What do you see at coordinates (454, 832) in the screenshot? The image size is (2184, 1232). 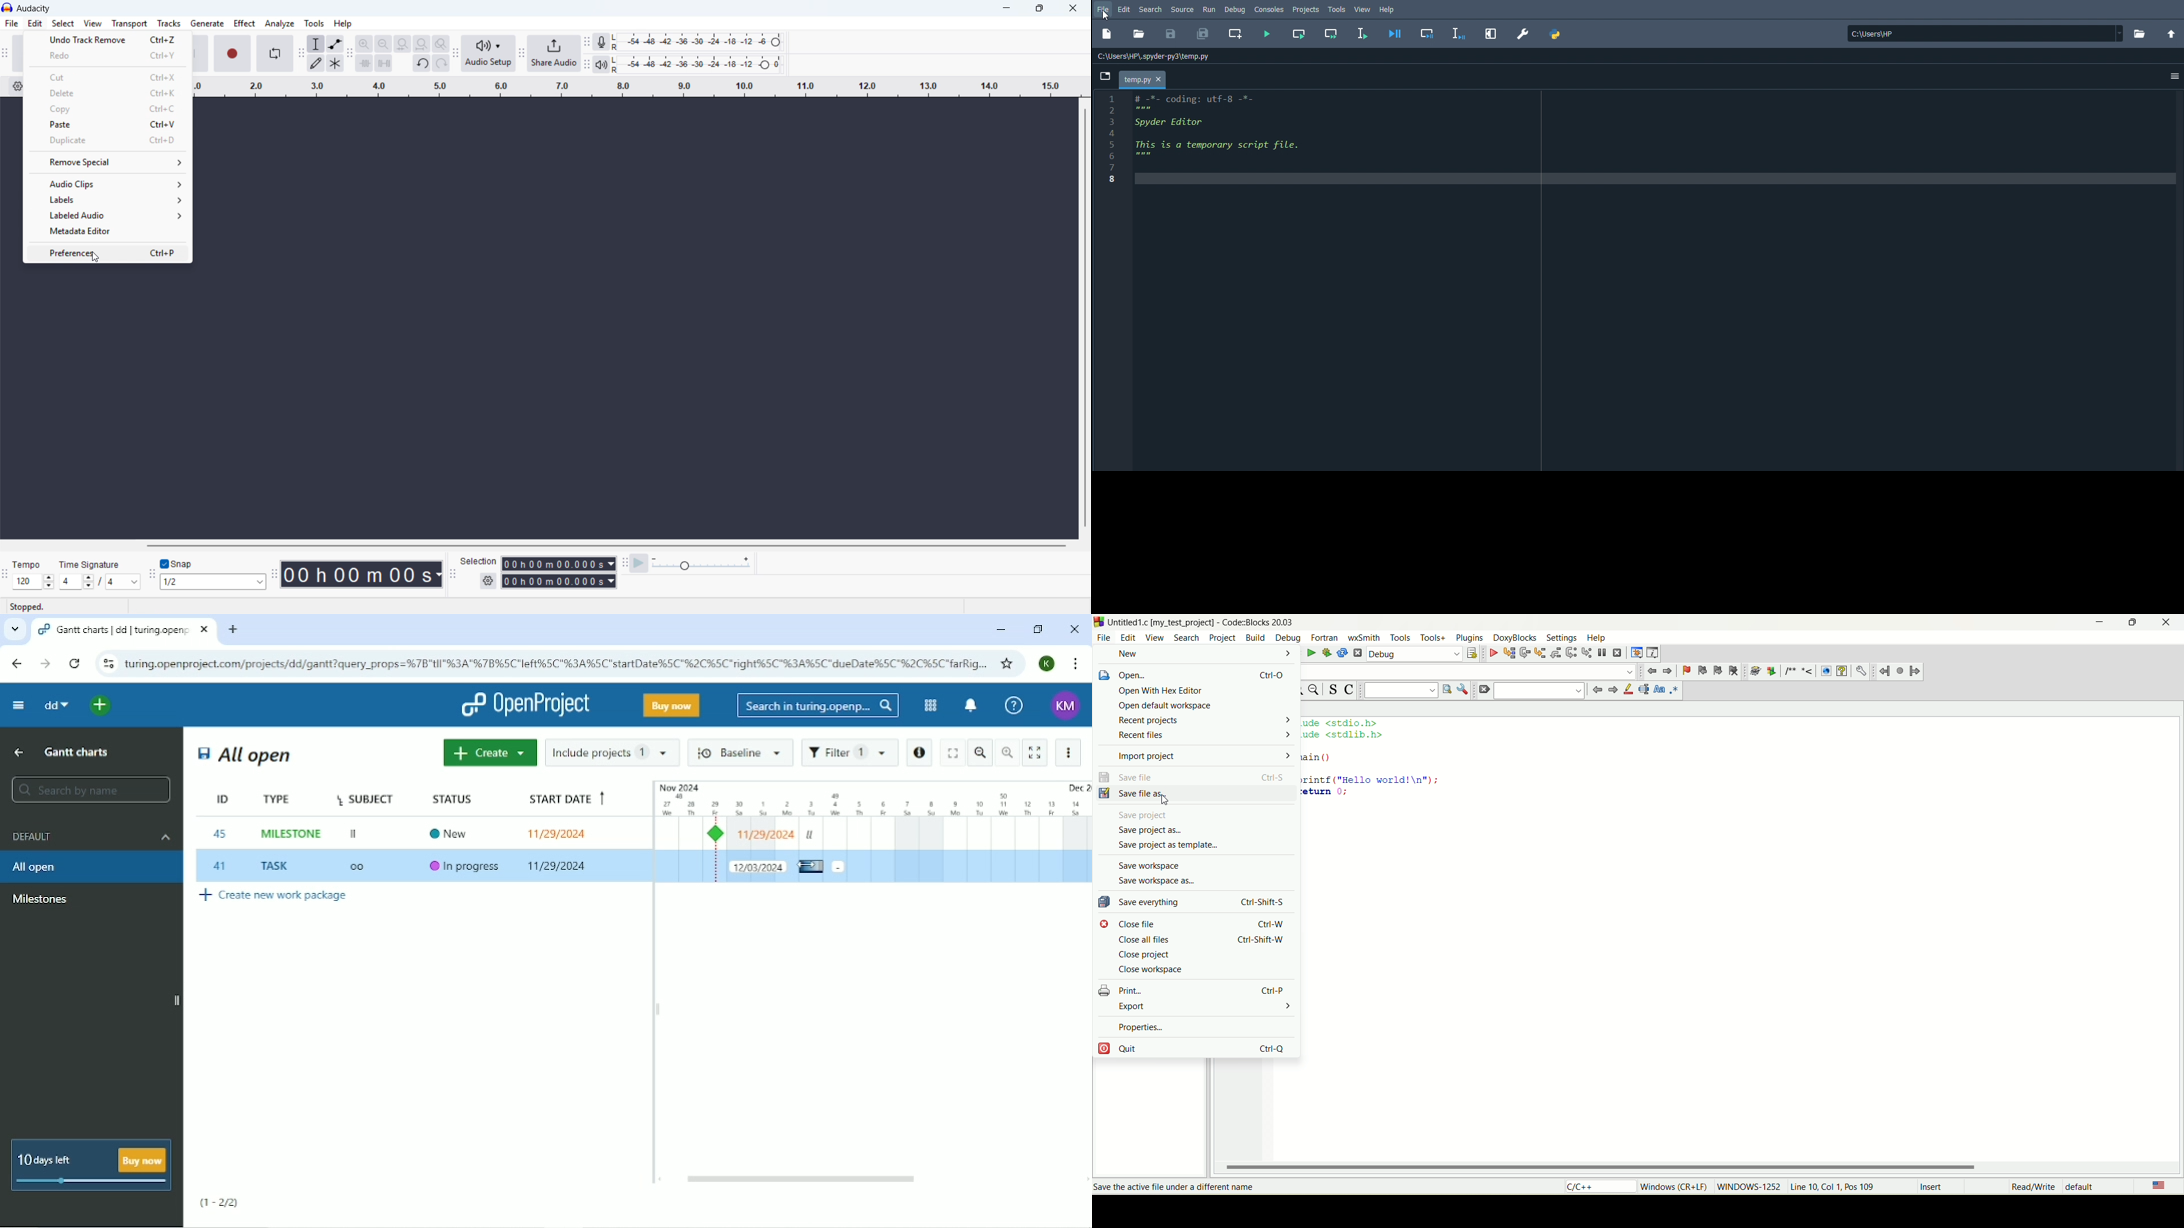 I see `New` at bounding box center [454, 832].